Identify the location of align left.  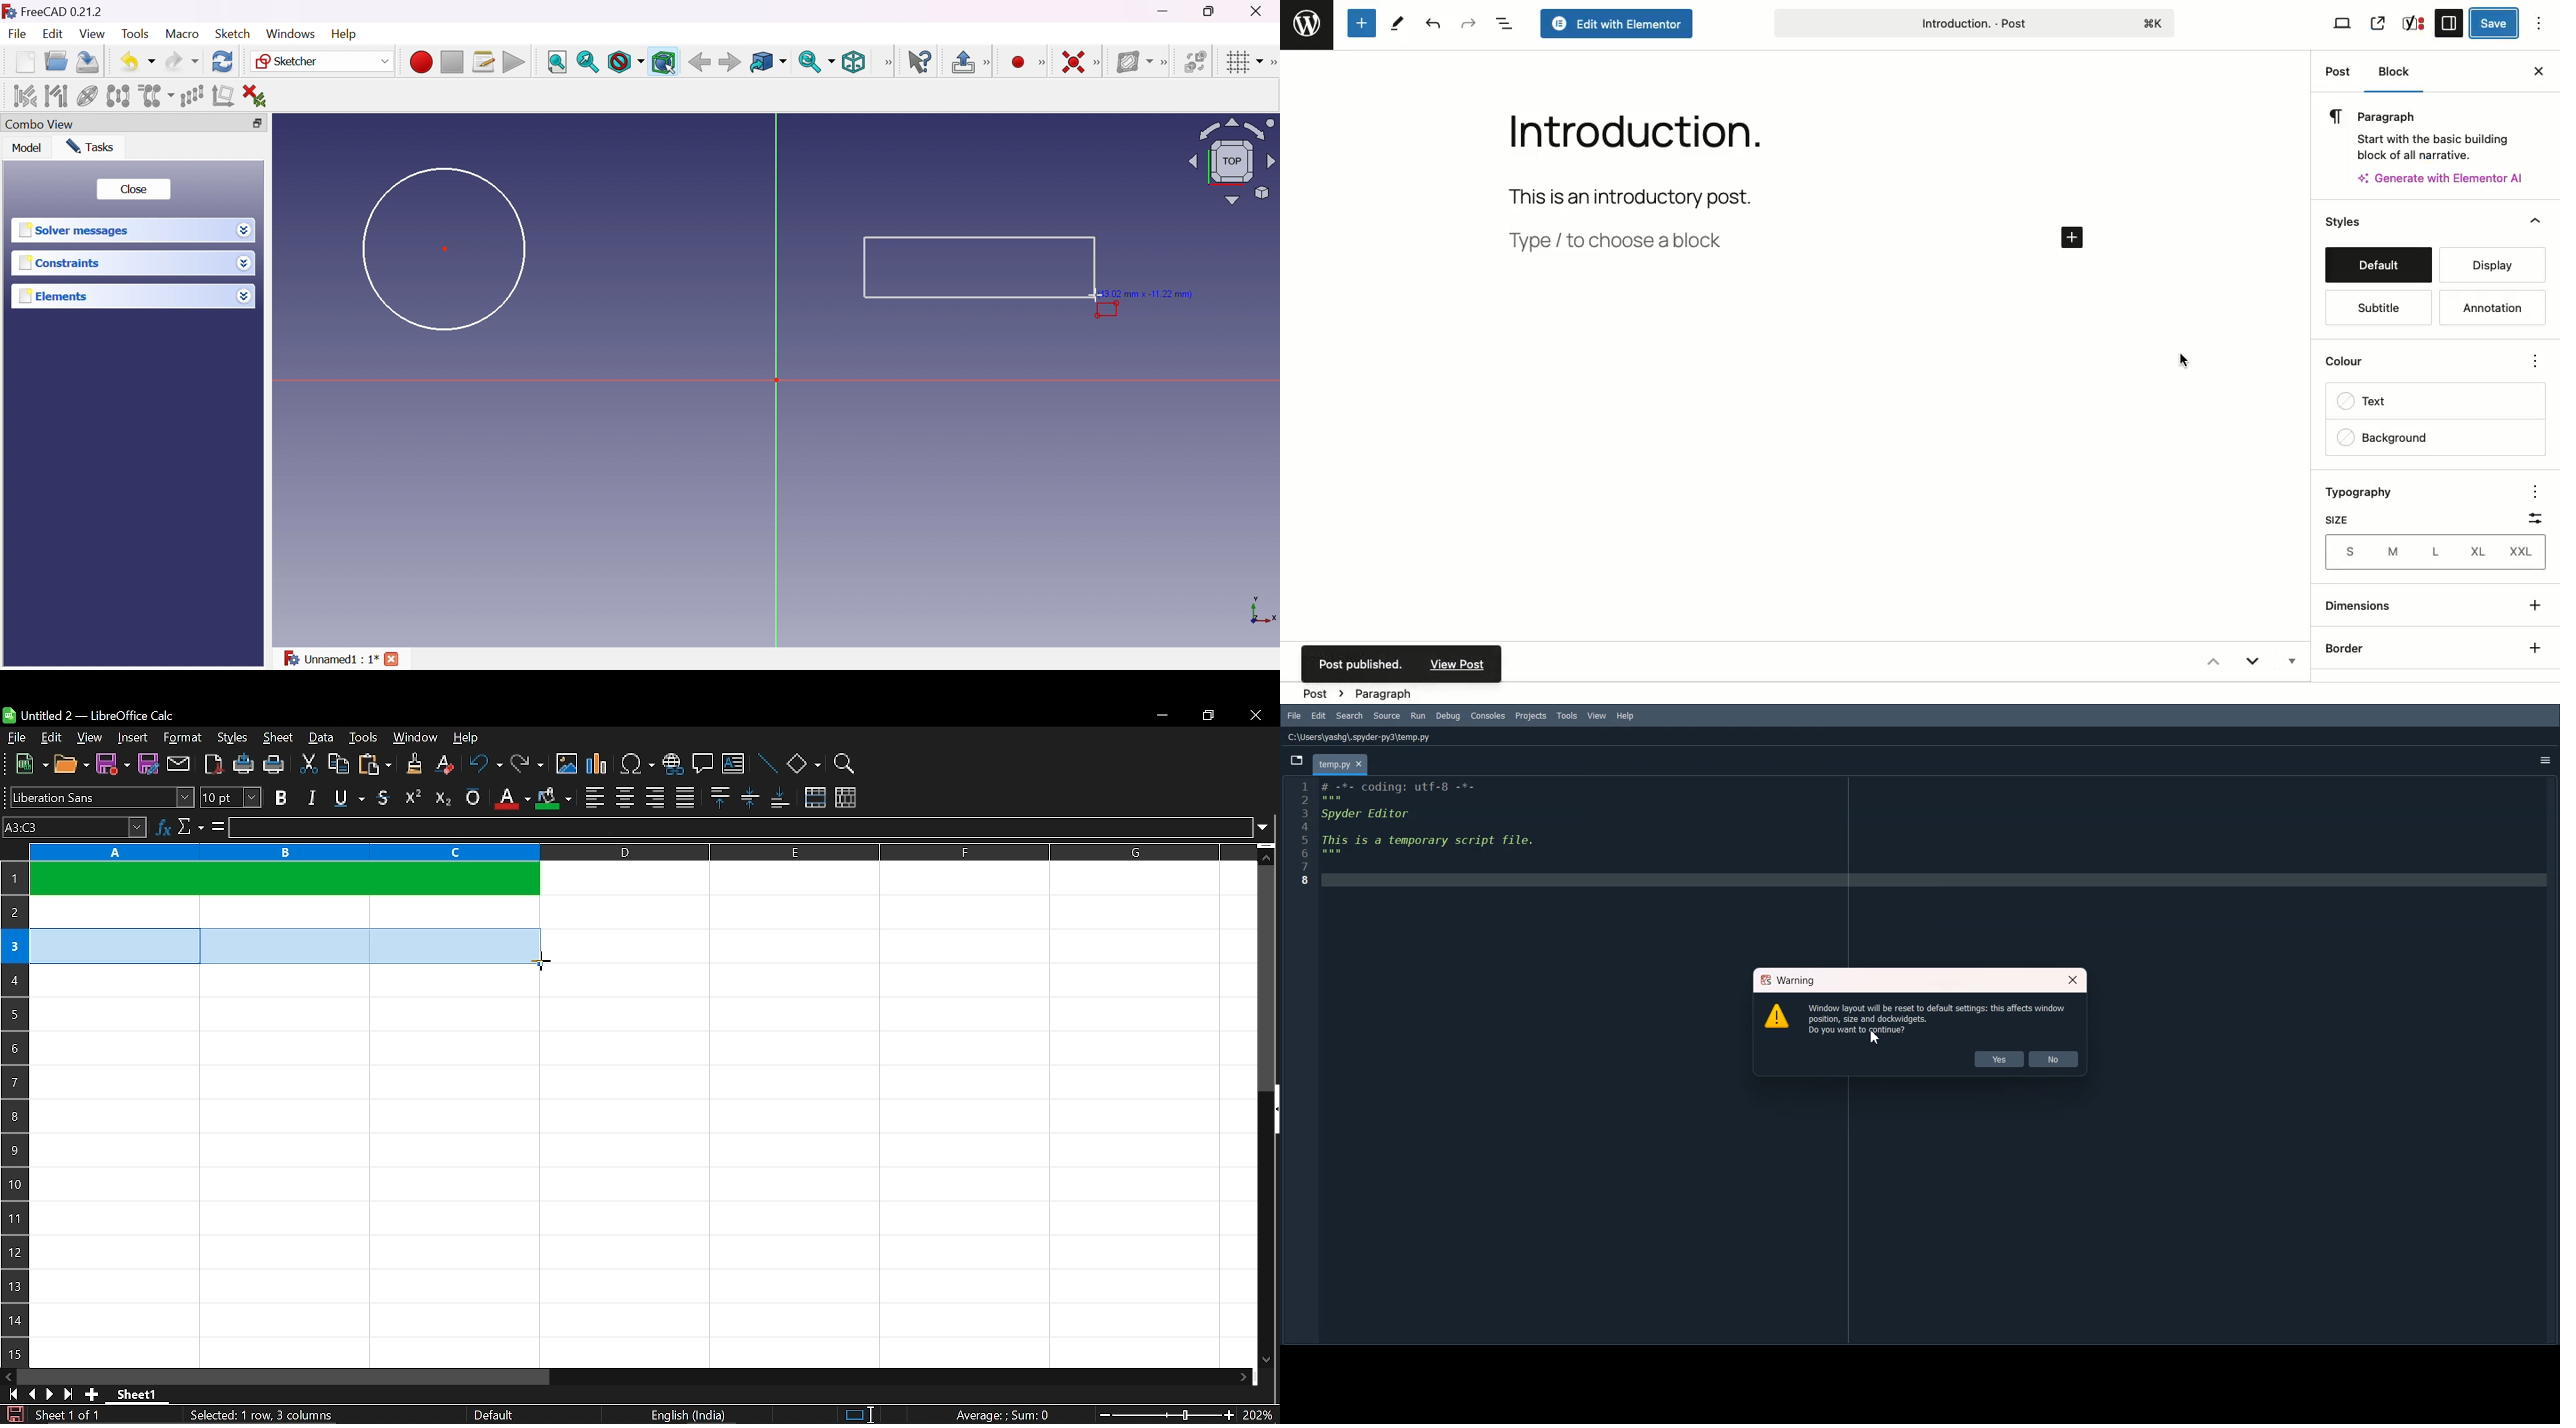
(594, 796).